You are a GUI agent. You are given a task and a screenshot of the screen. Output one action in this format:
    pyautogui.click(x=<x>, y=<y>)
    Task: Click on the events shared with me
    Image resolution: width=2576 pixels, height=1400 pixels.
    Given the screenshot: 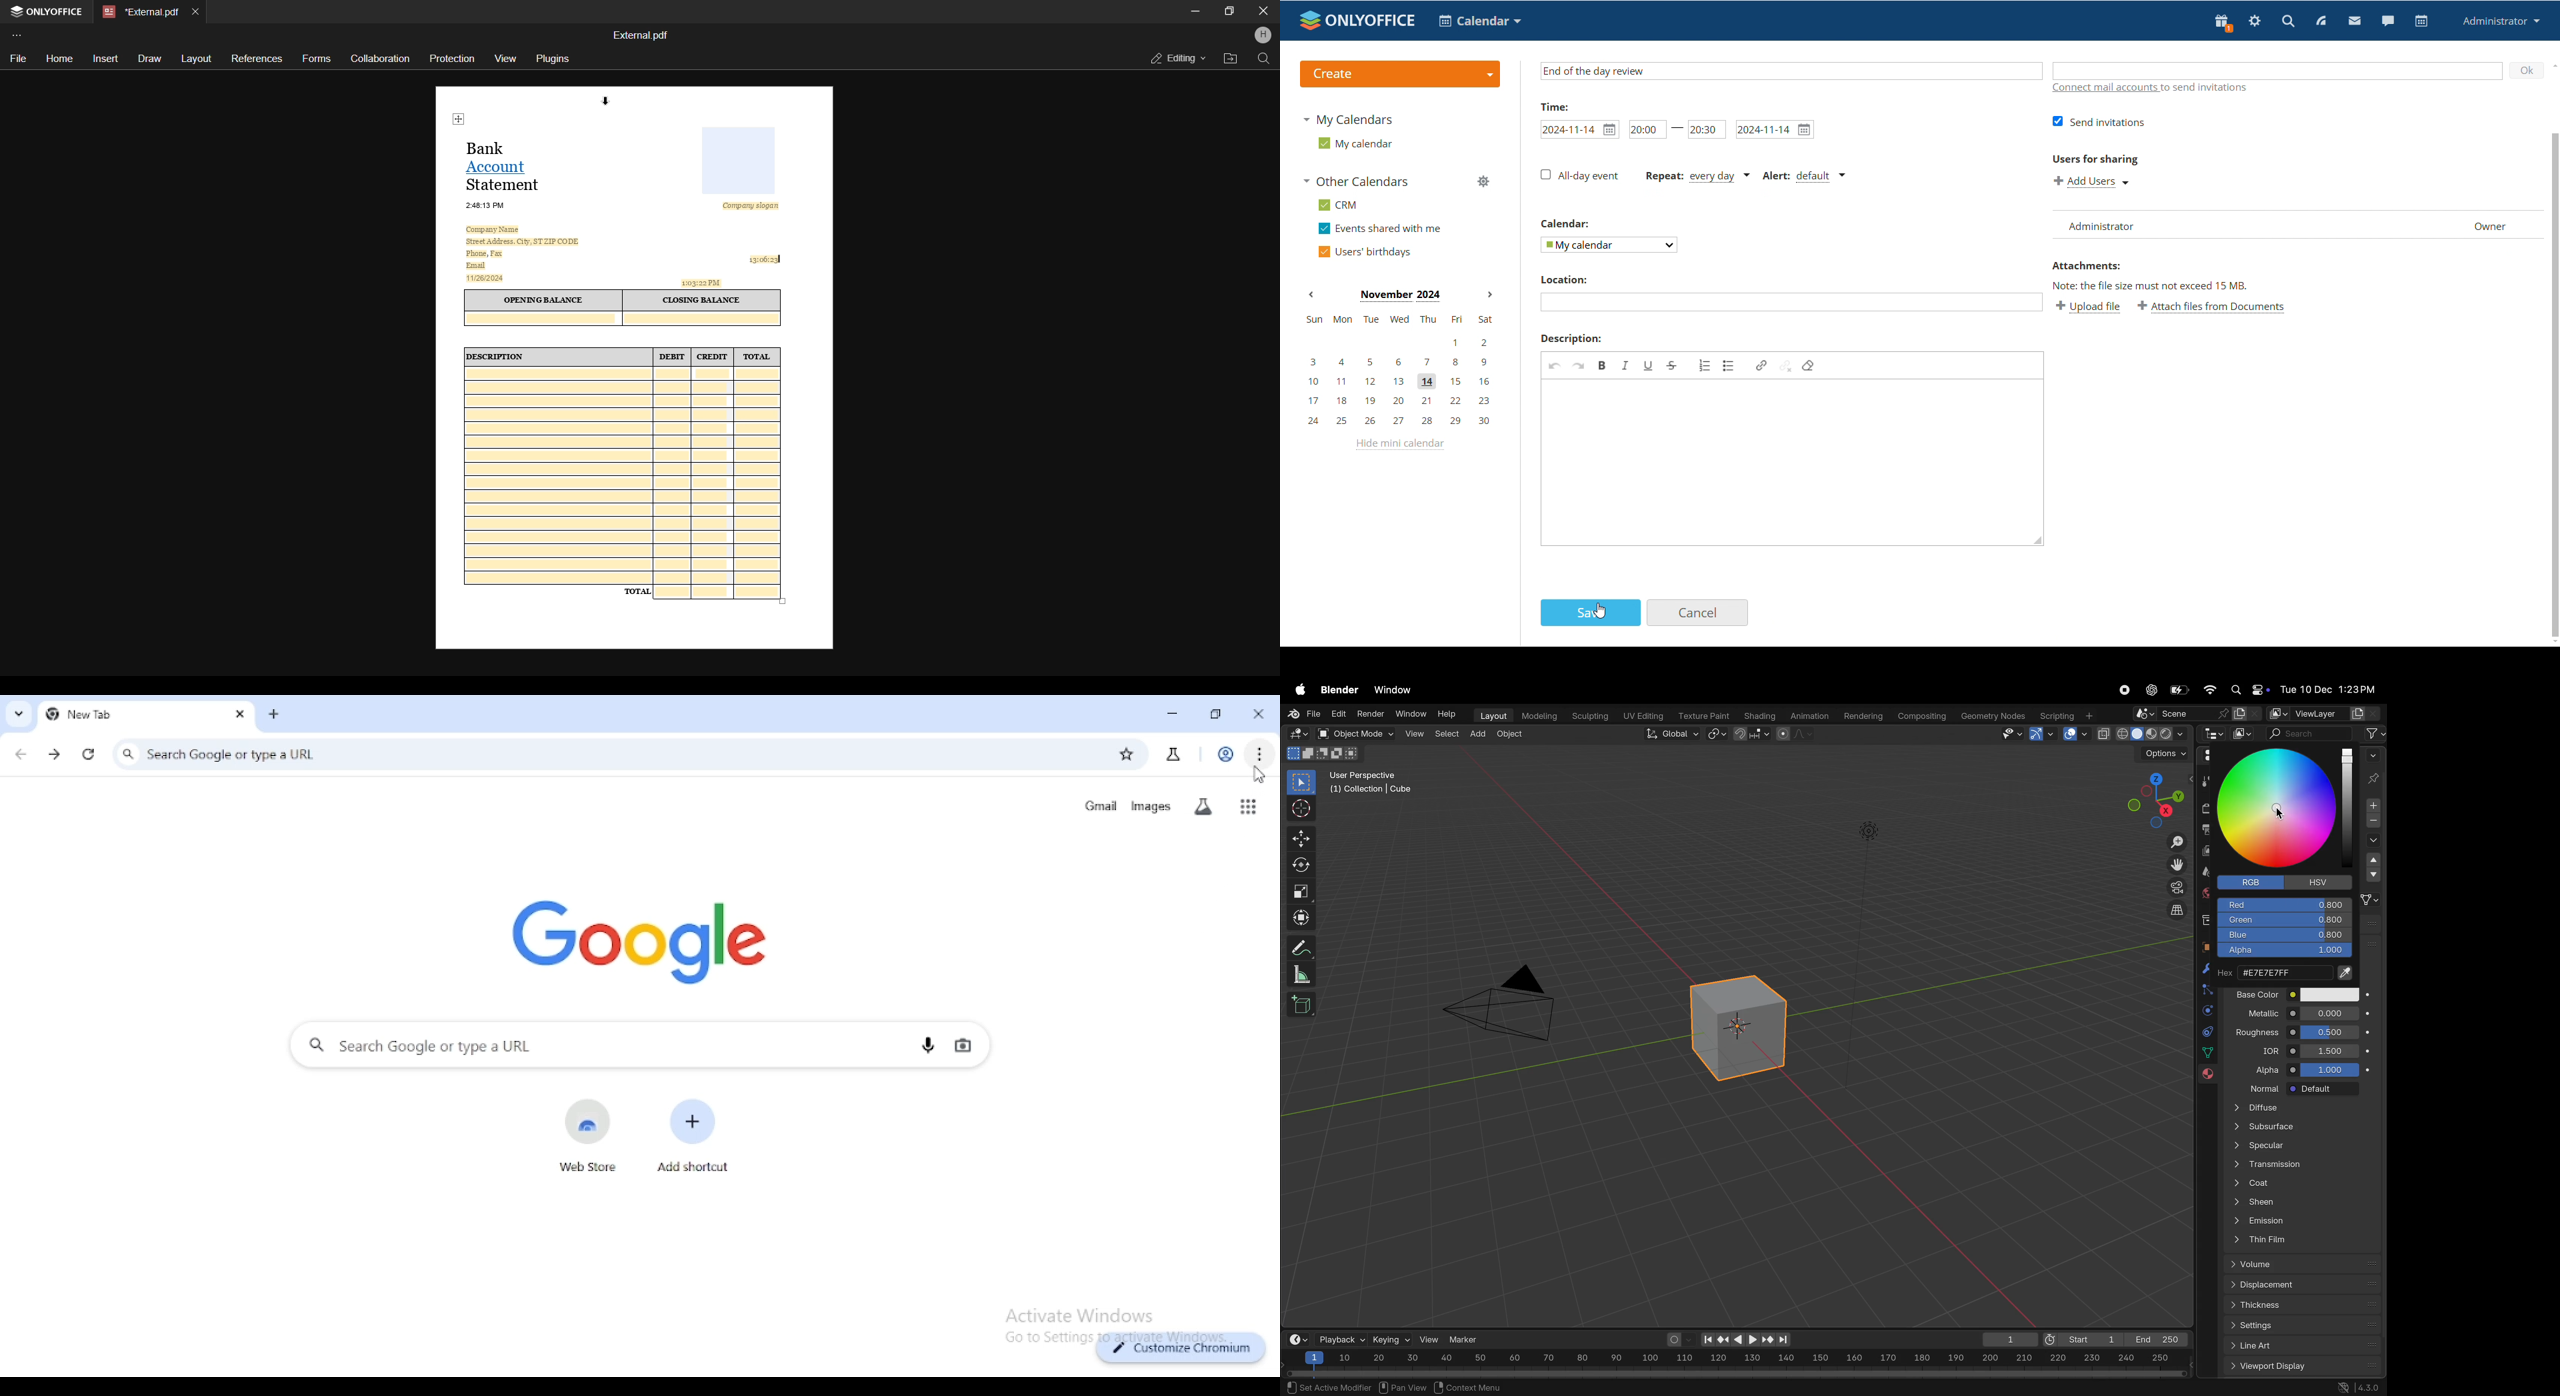 What is the action you would take?
    pyautogui.click(x=1381, y=228)
    